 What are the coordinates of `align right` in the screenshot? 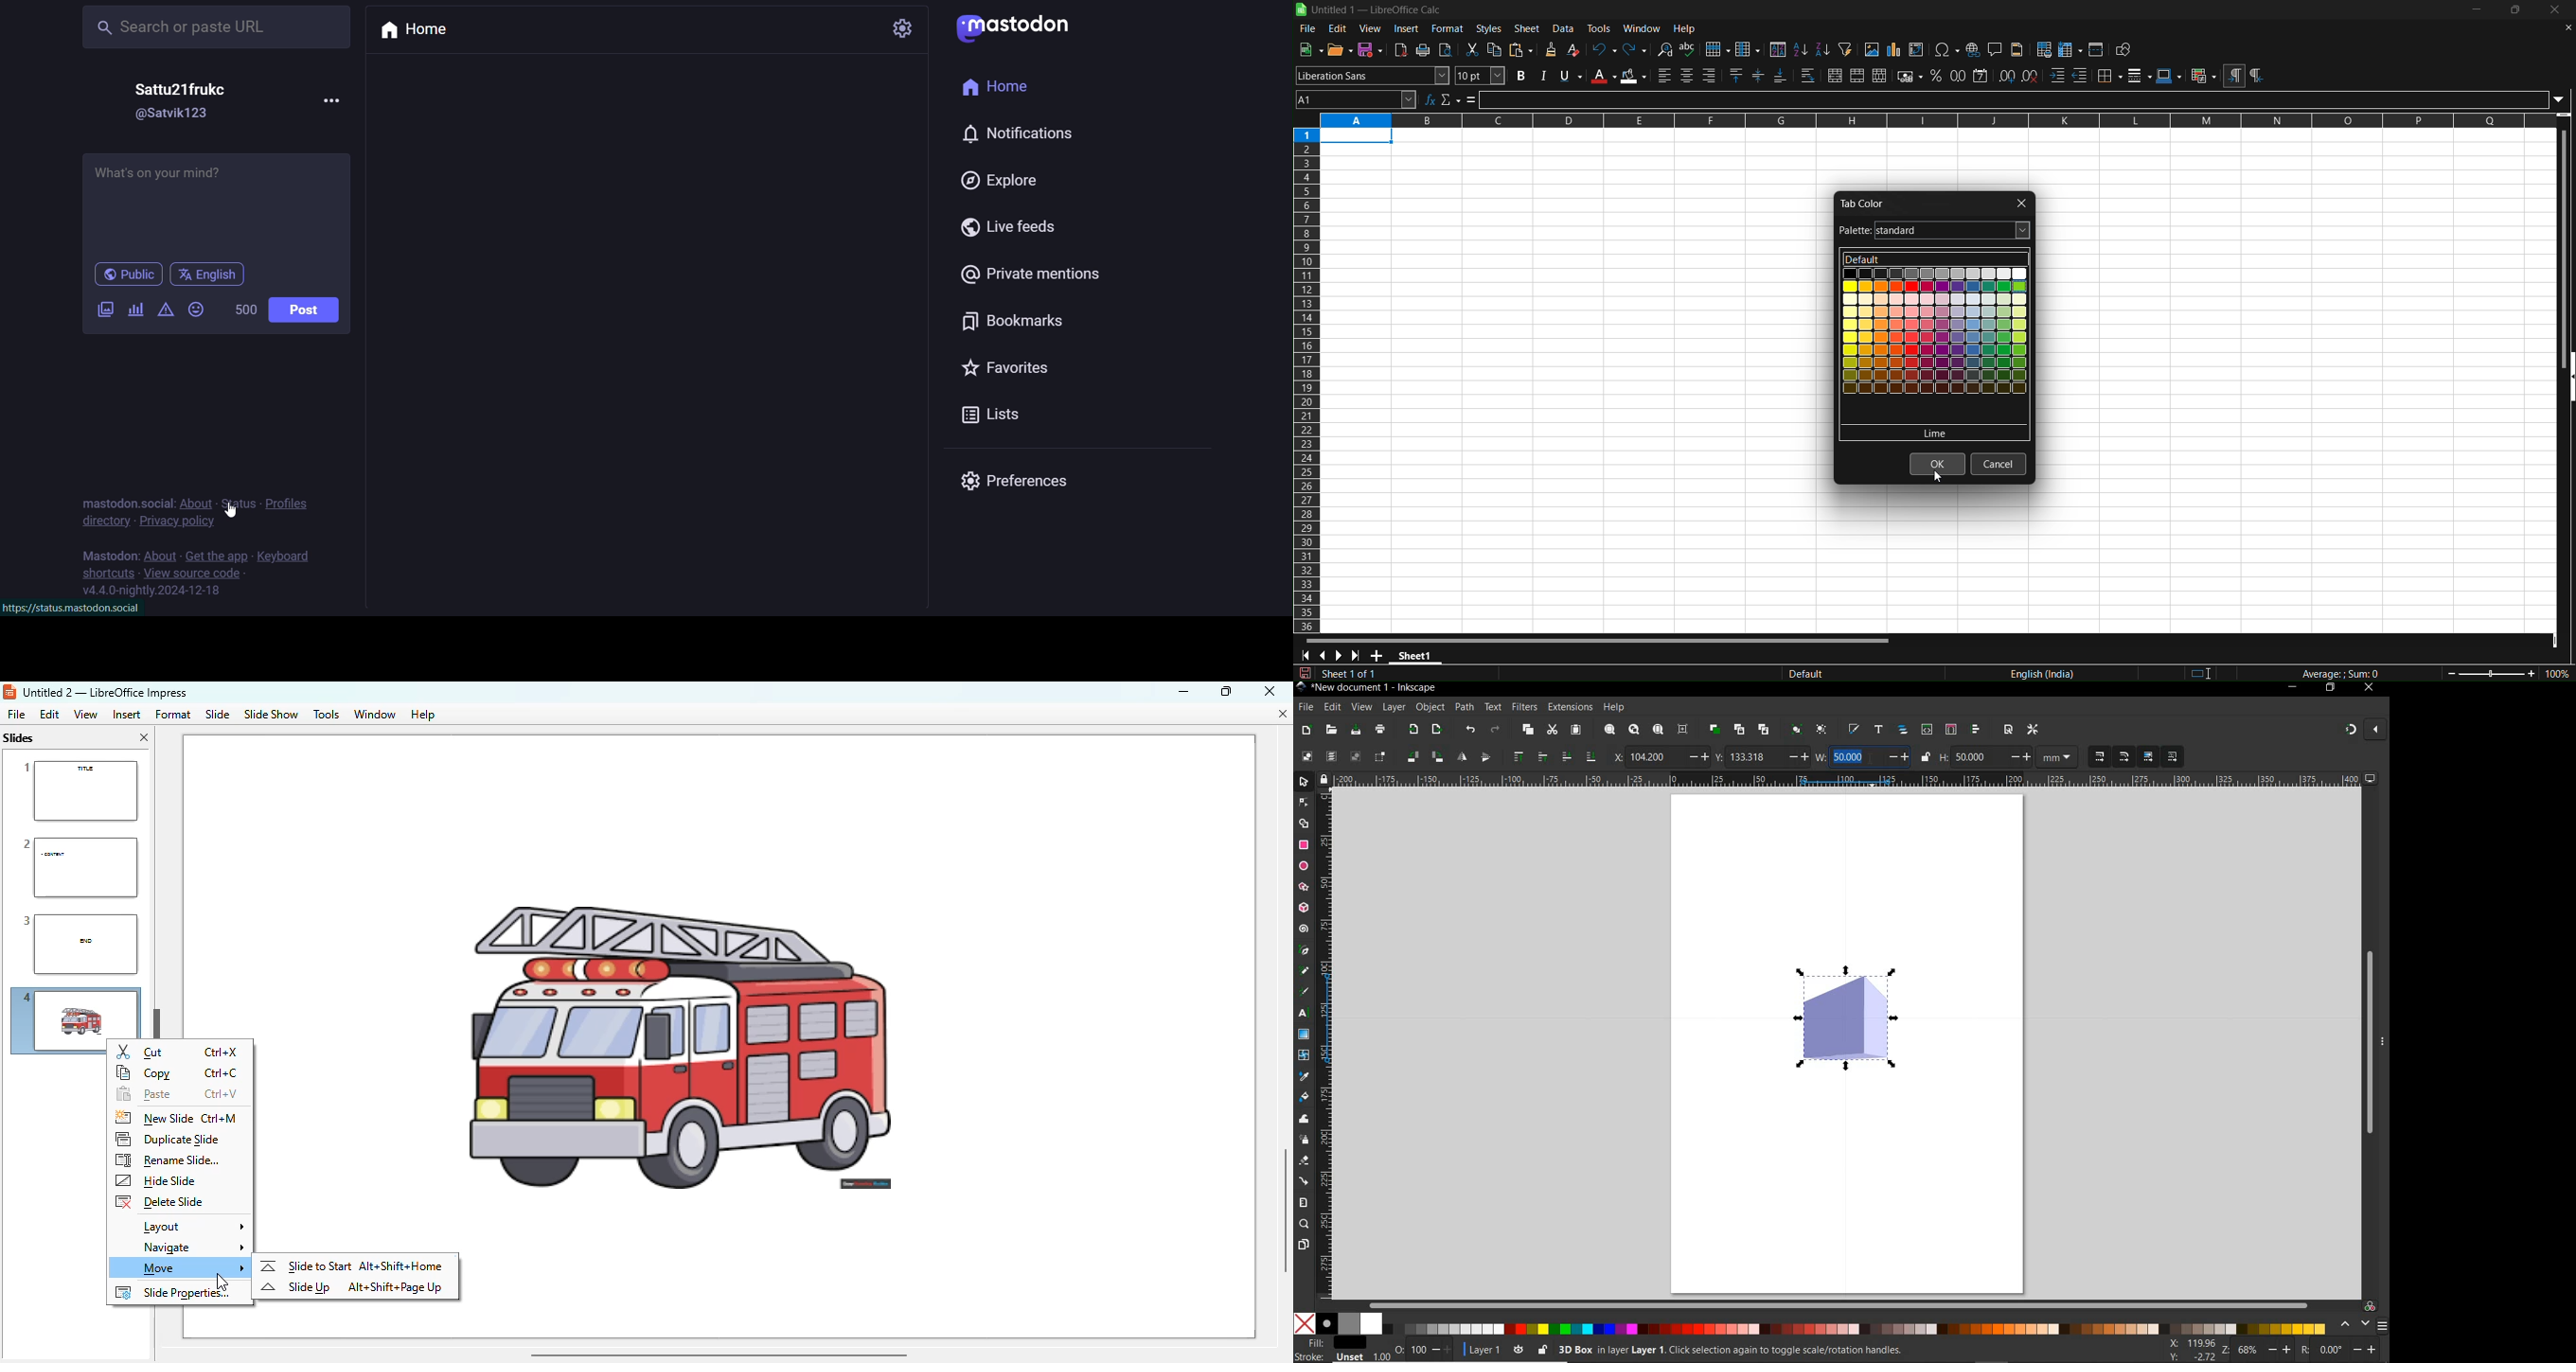 It's located at (1712, 76).